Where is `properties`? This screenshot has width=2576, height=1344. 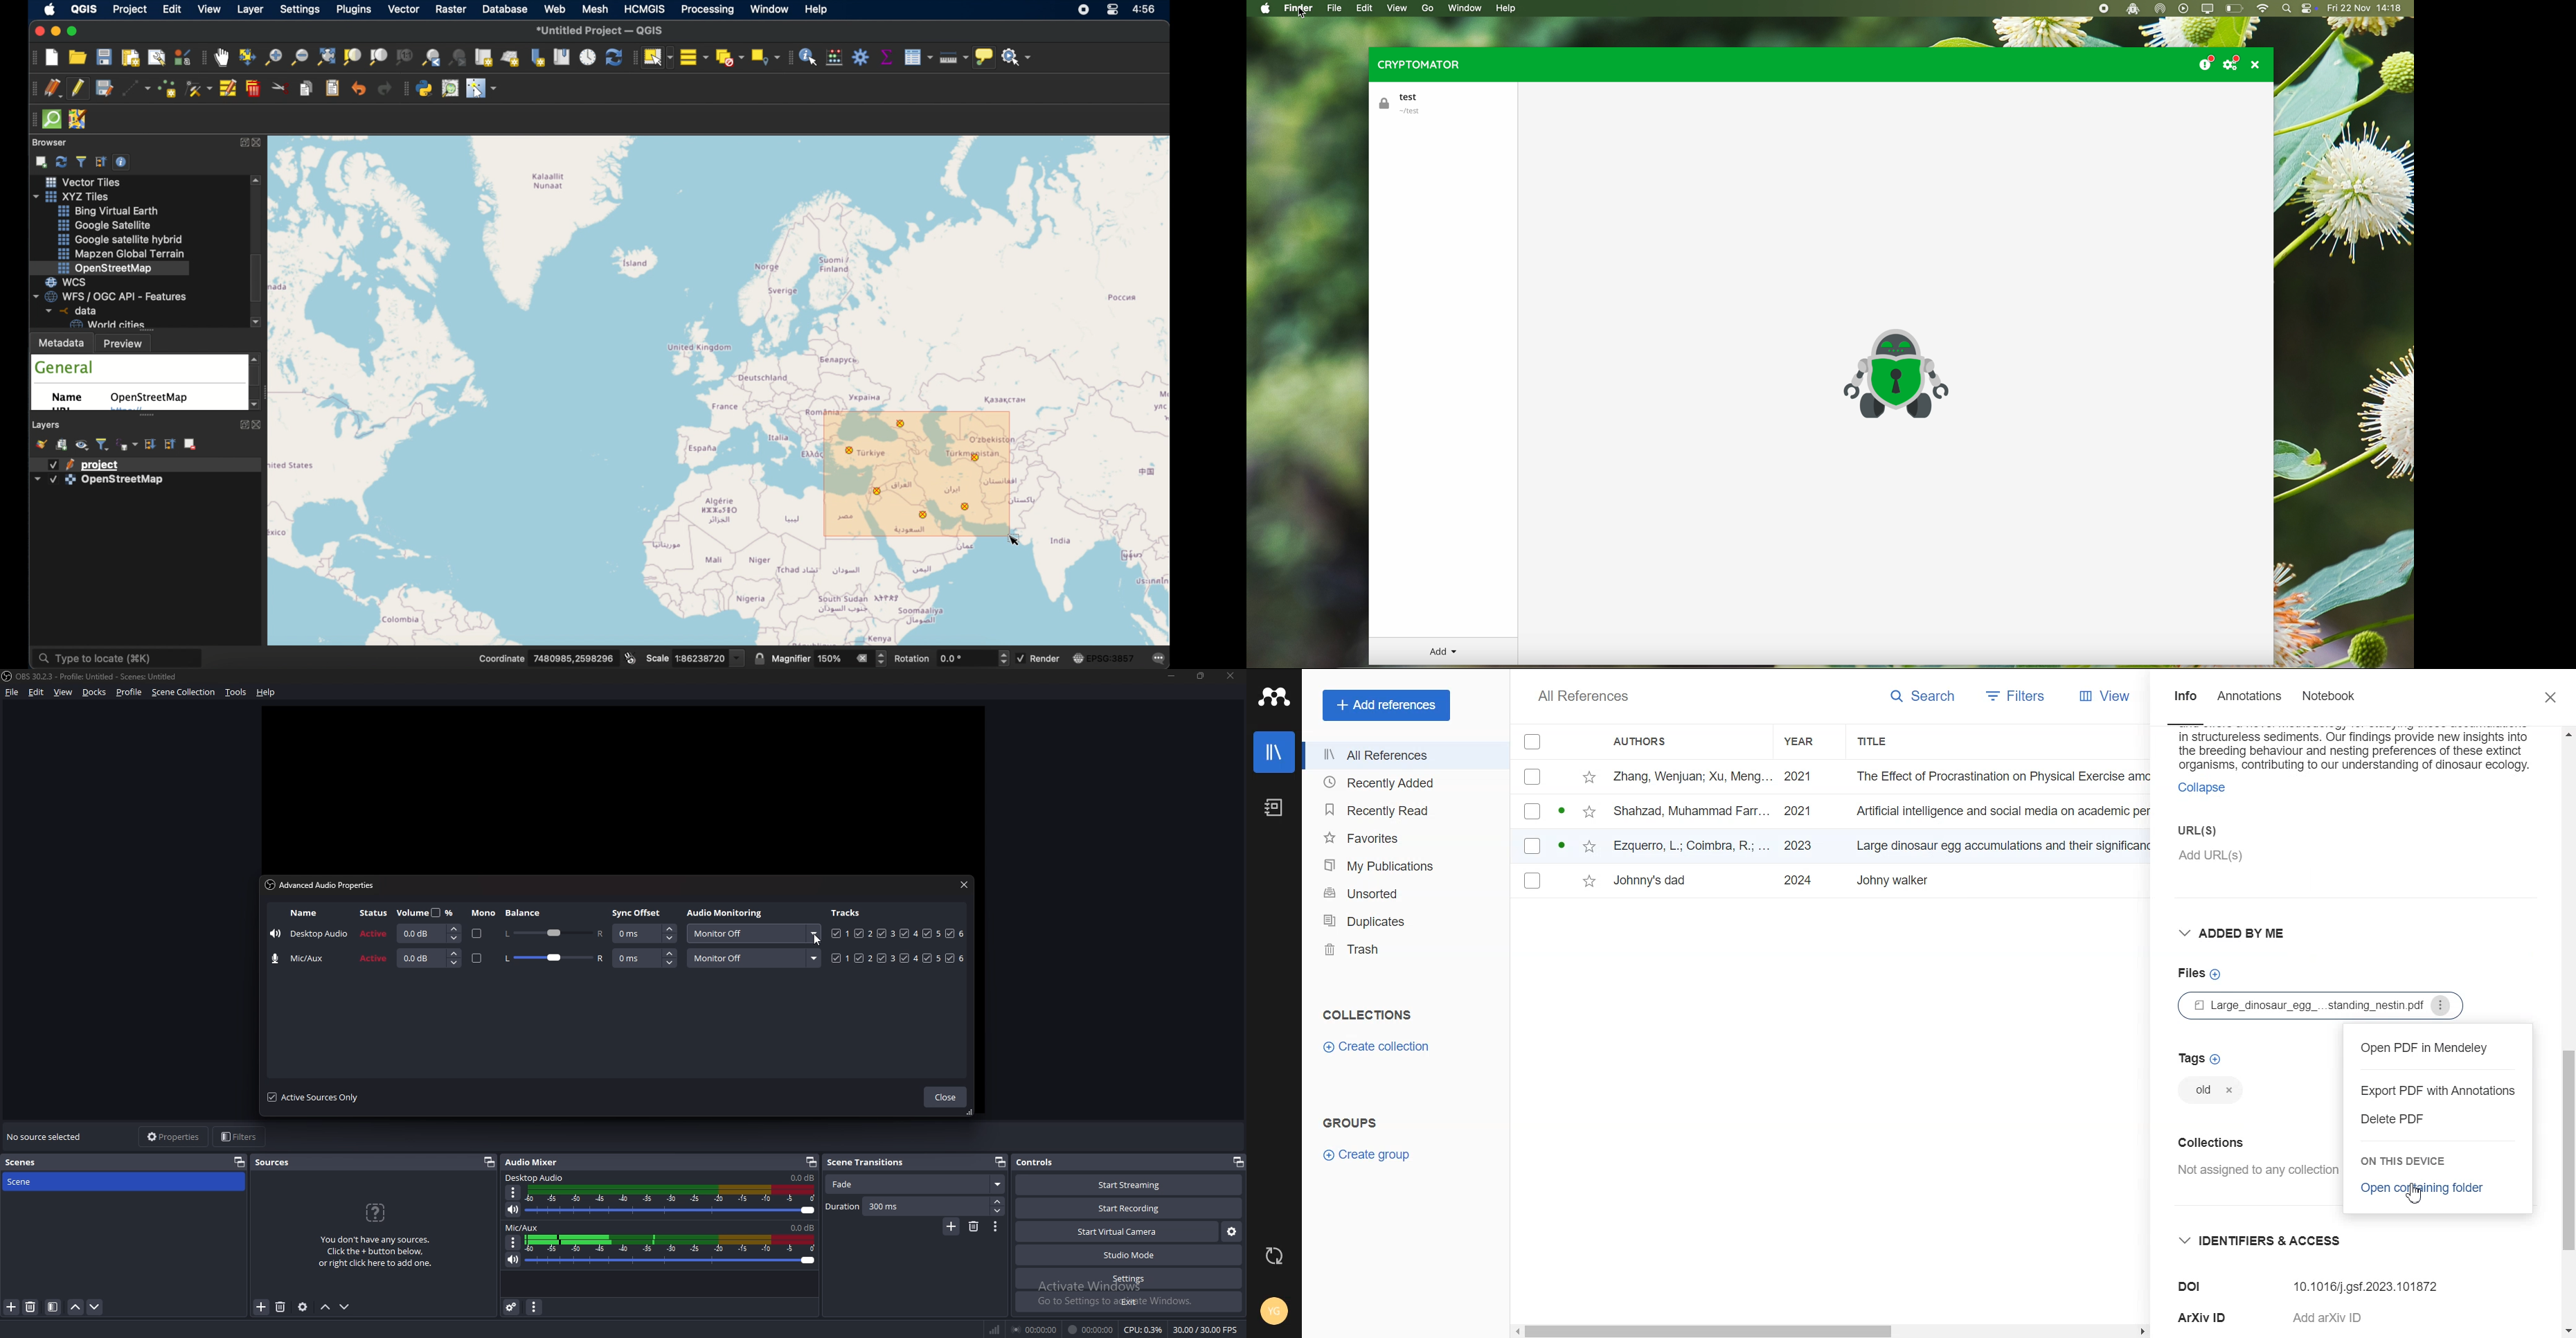
properties is located at coordinates (173, 1137).